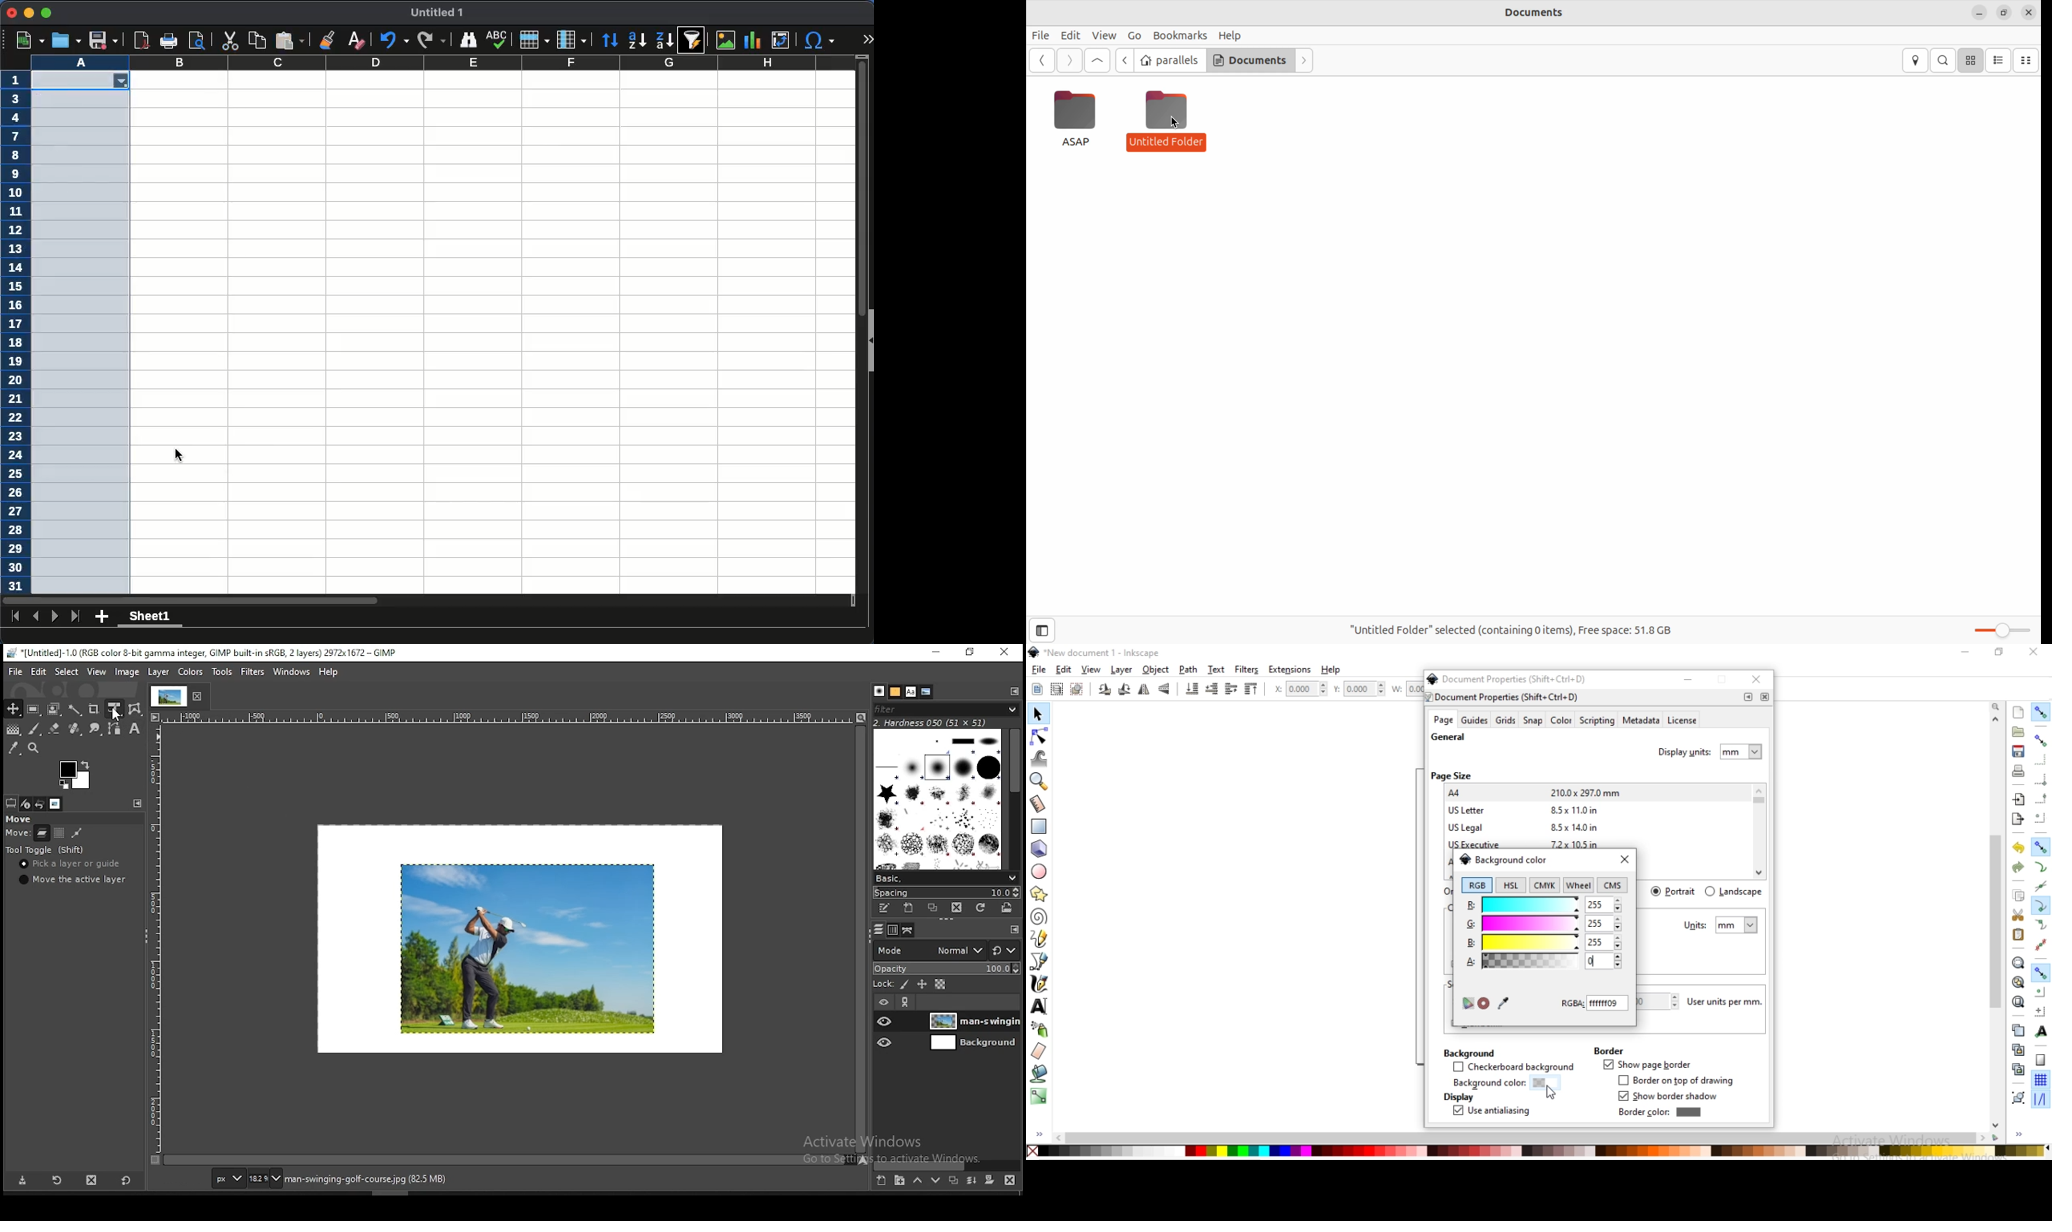 The height and width of the screenshot is (1232, 2072). I want to click on lower selection one step, so click(1211, 690).